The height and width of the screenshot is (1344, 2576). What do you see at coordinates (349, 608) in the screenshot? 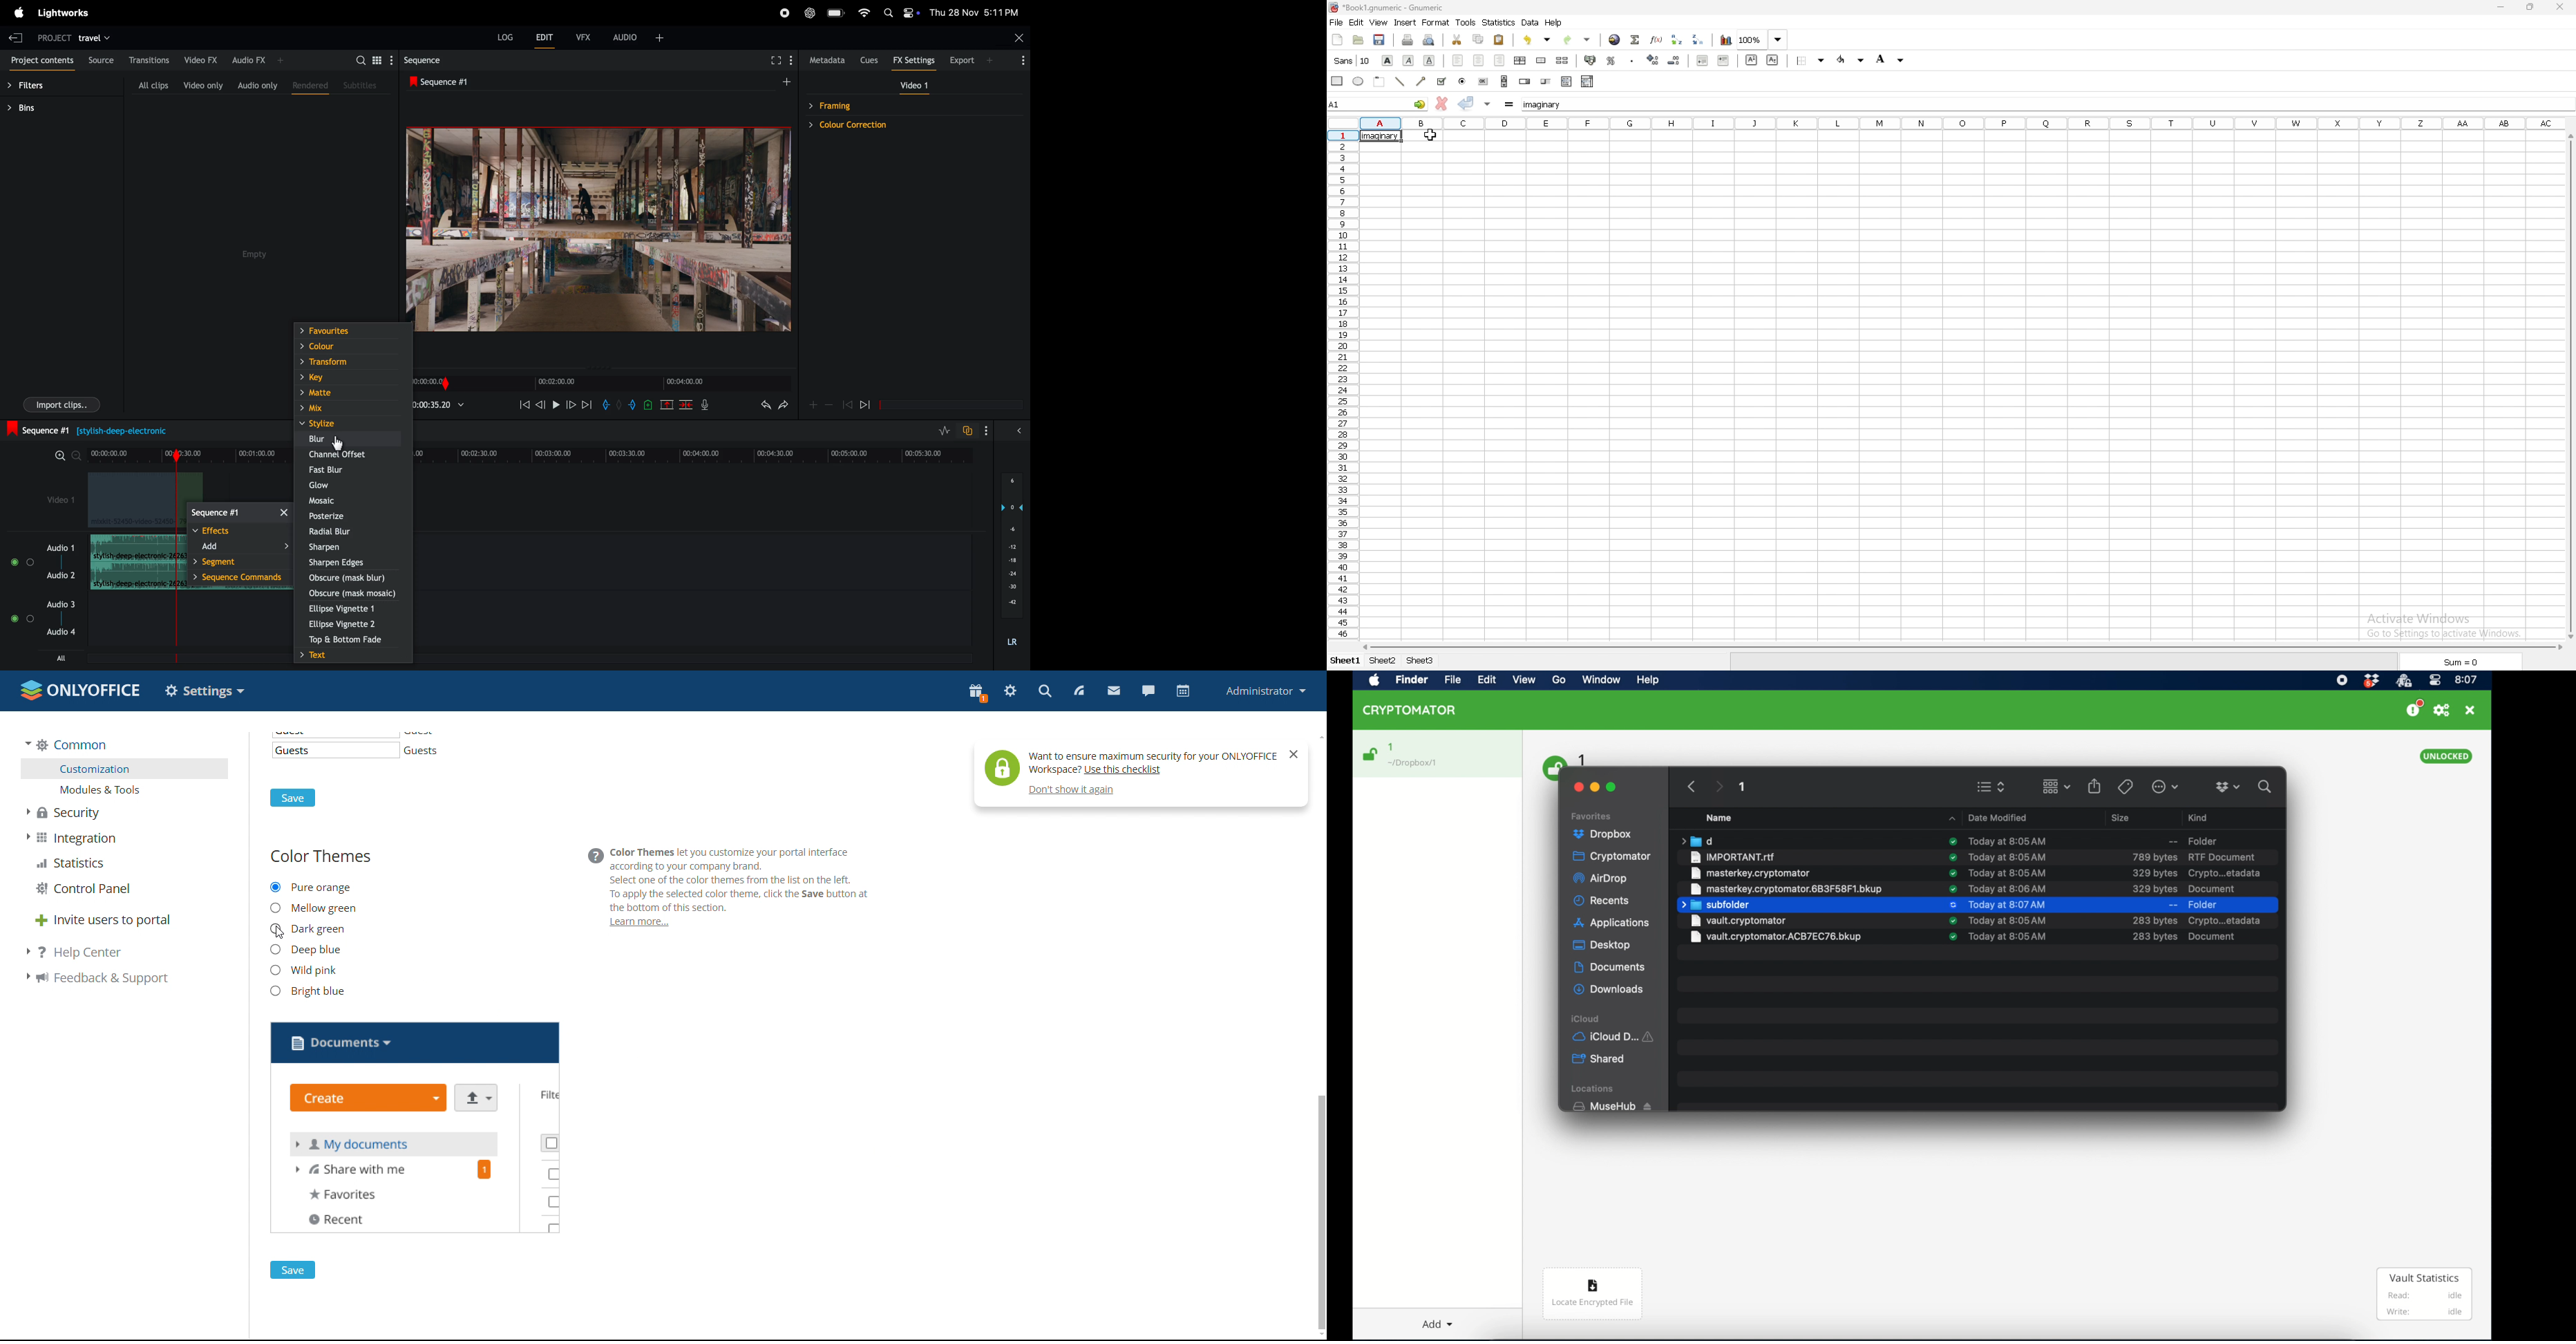
I see `ellipse vignttte` at bounding box center [349, 608].